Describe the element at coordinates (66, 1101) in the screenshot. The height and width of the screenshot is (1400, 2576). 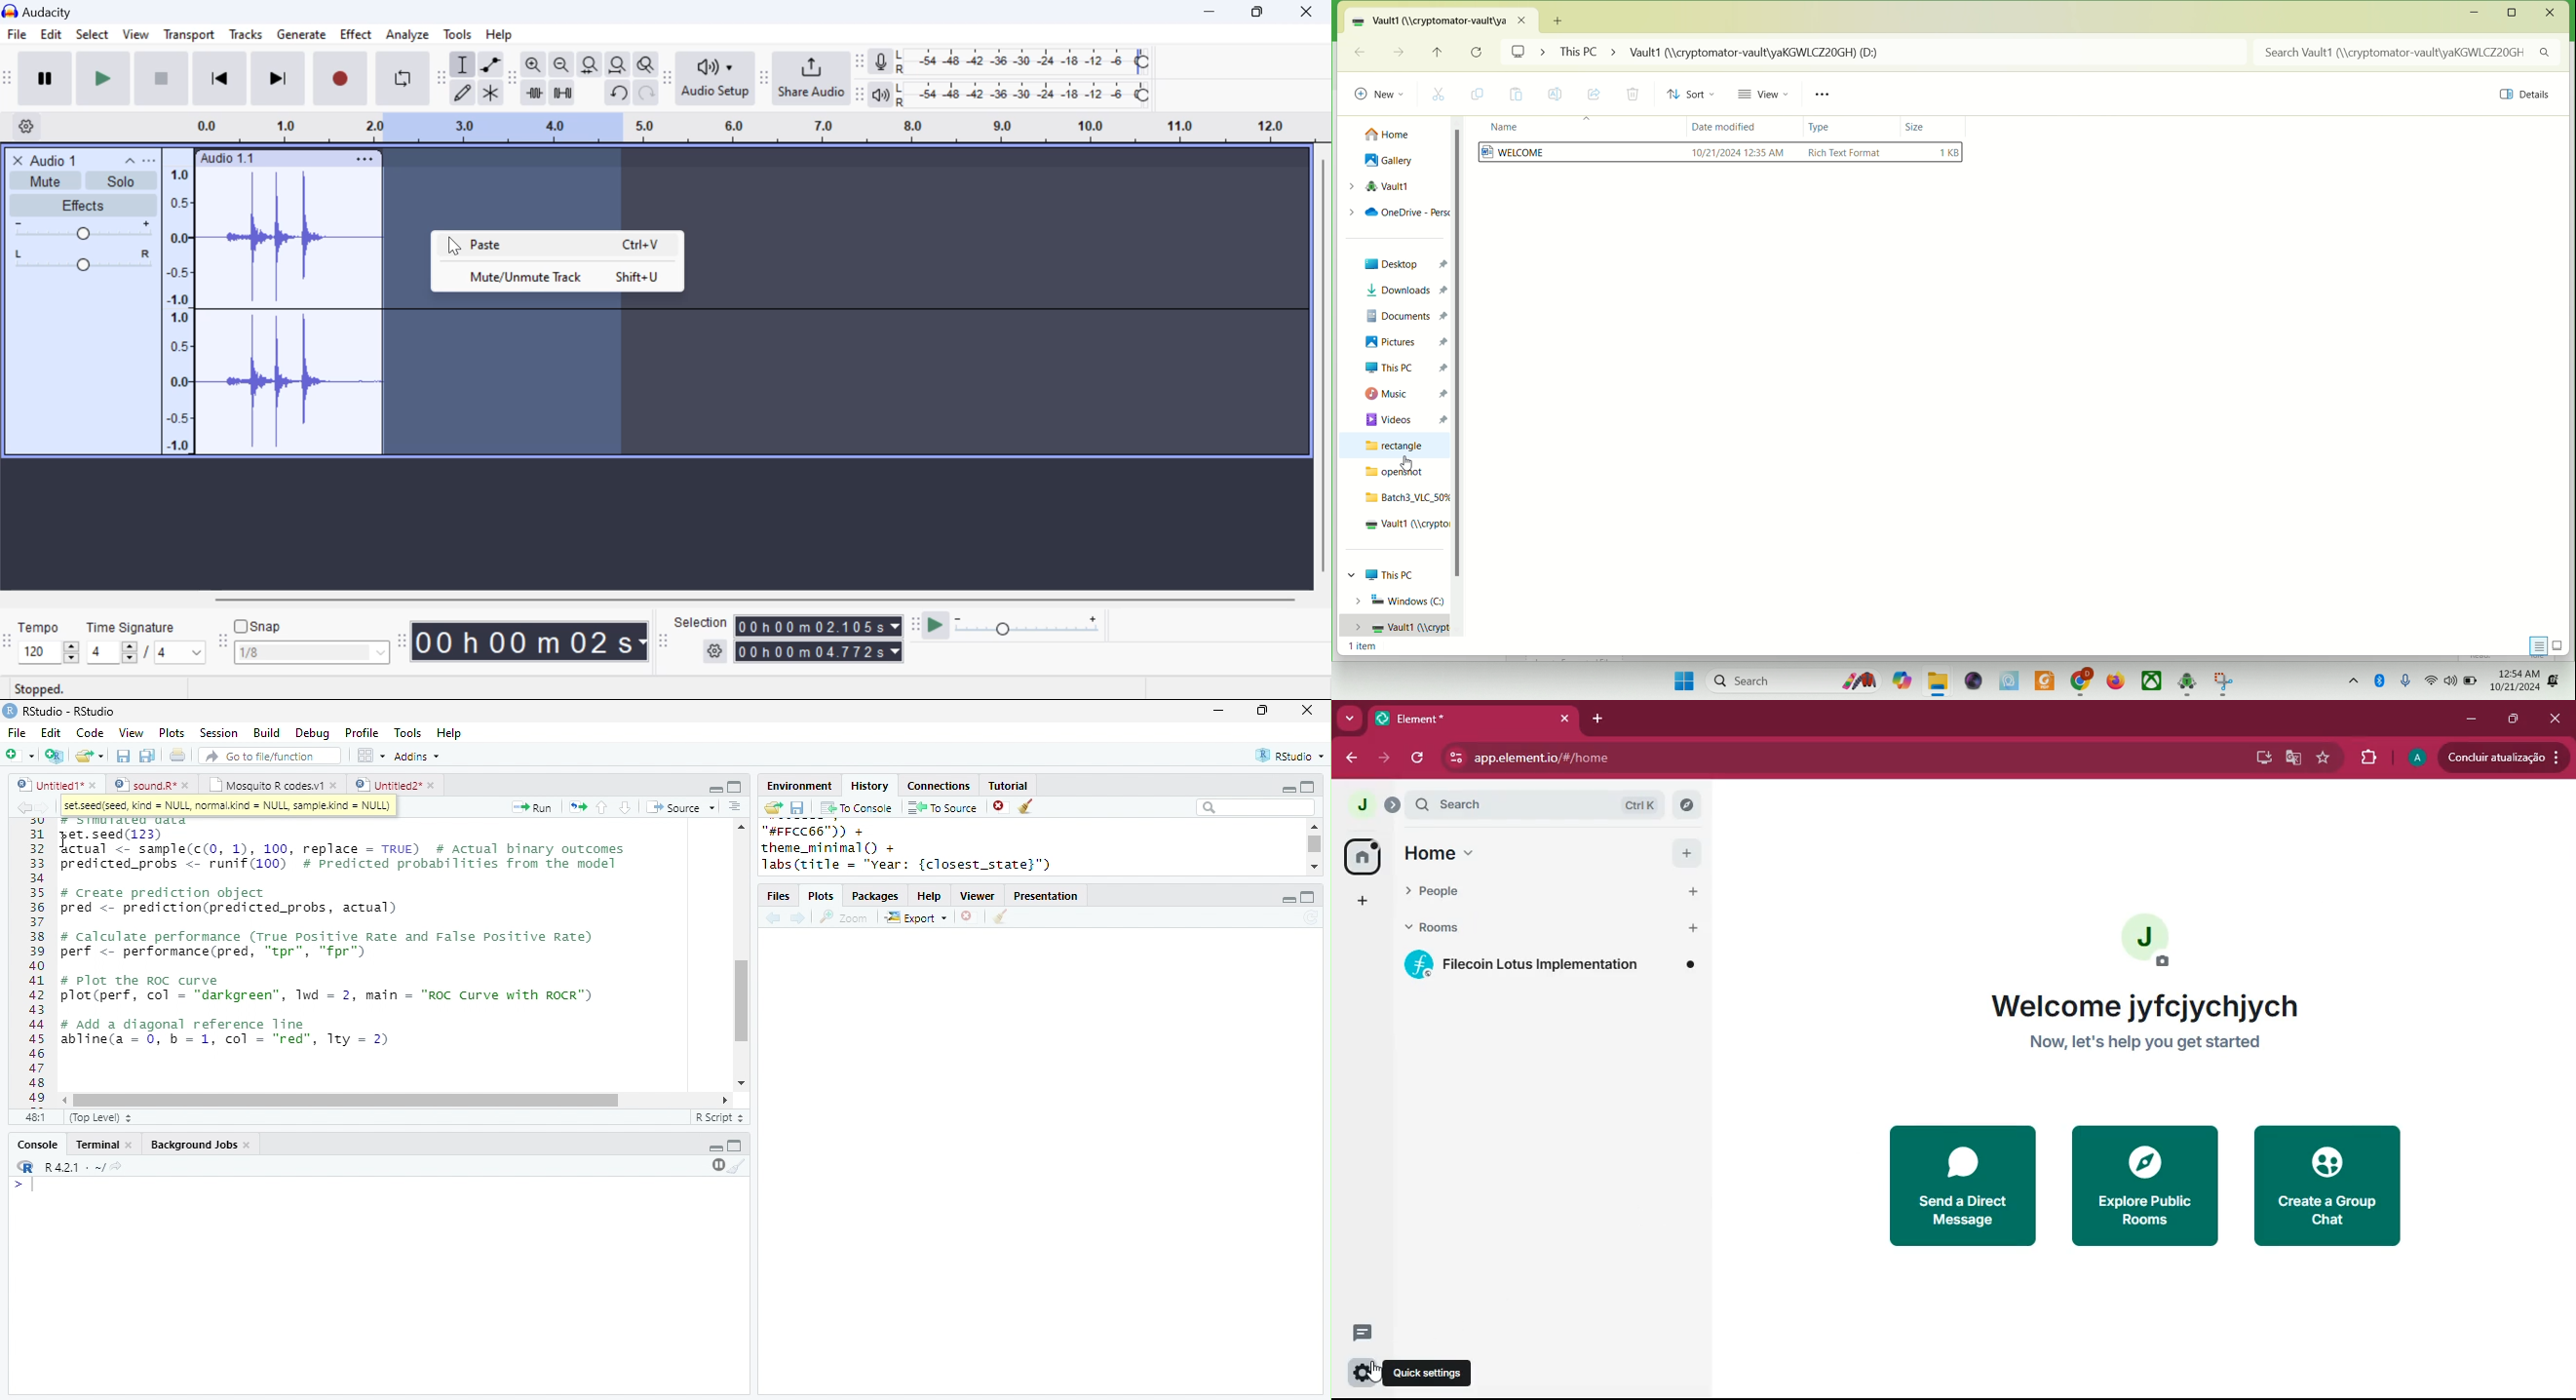
I see `scroll left` at that location.